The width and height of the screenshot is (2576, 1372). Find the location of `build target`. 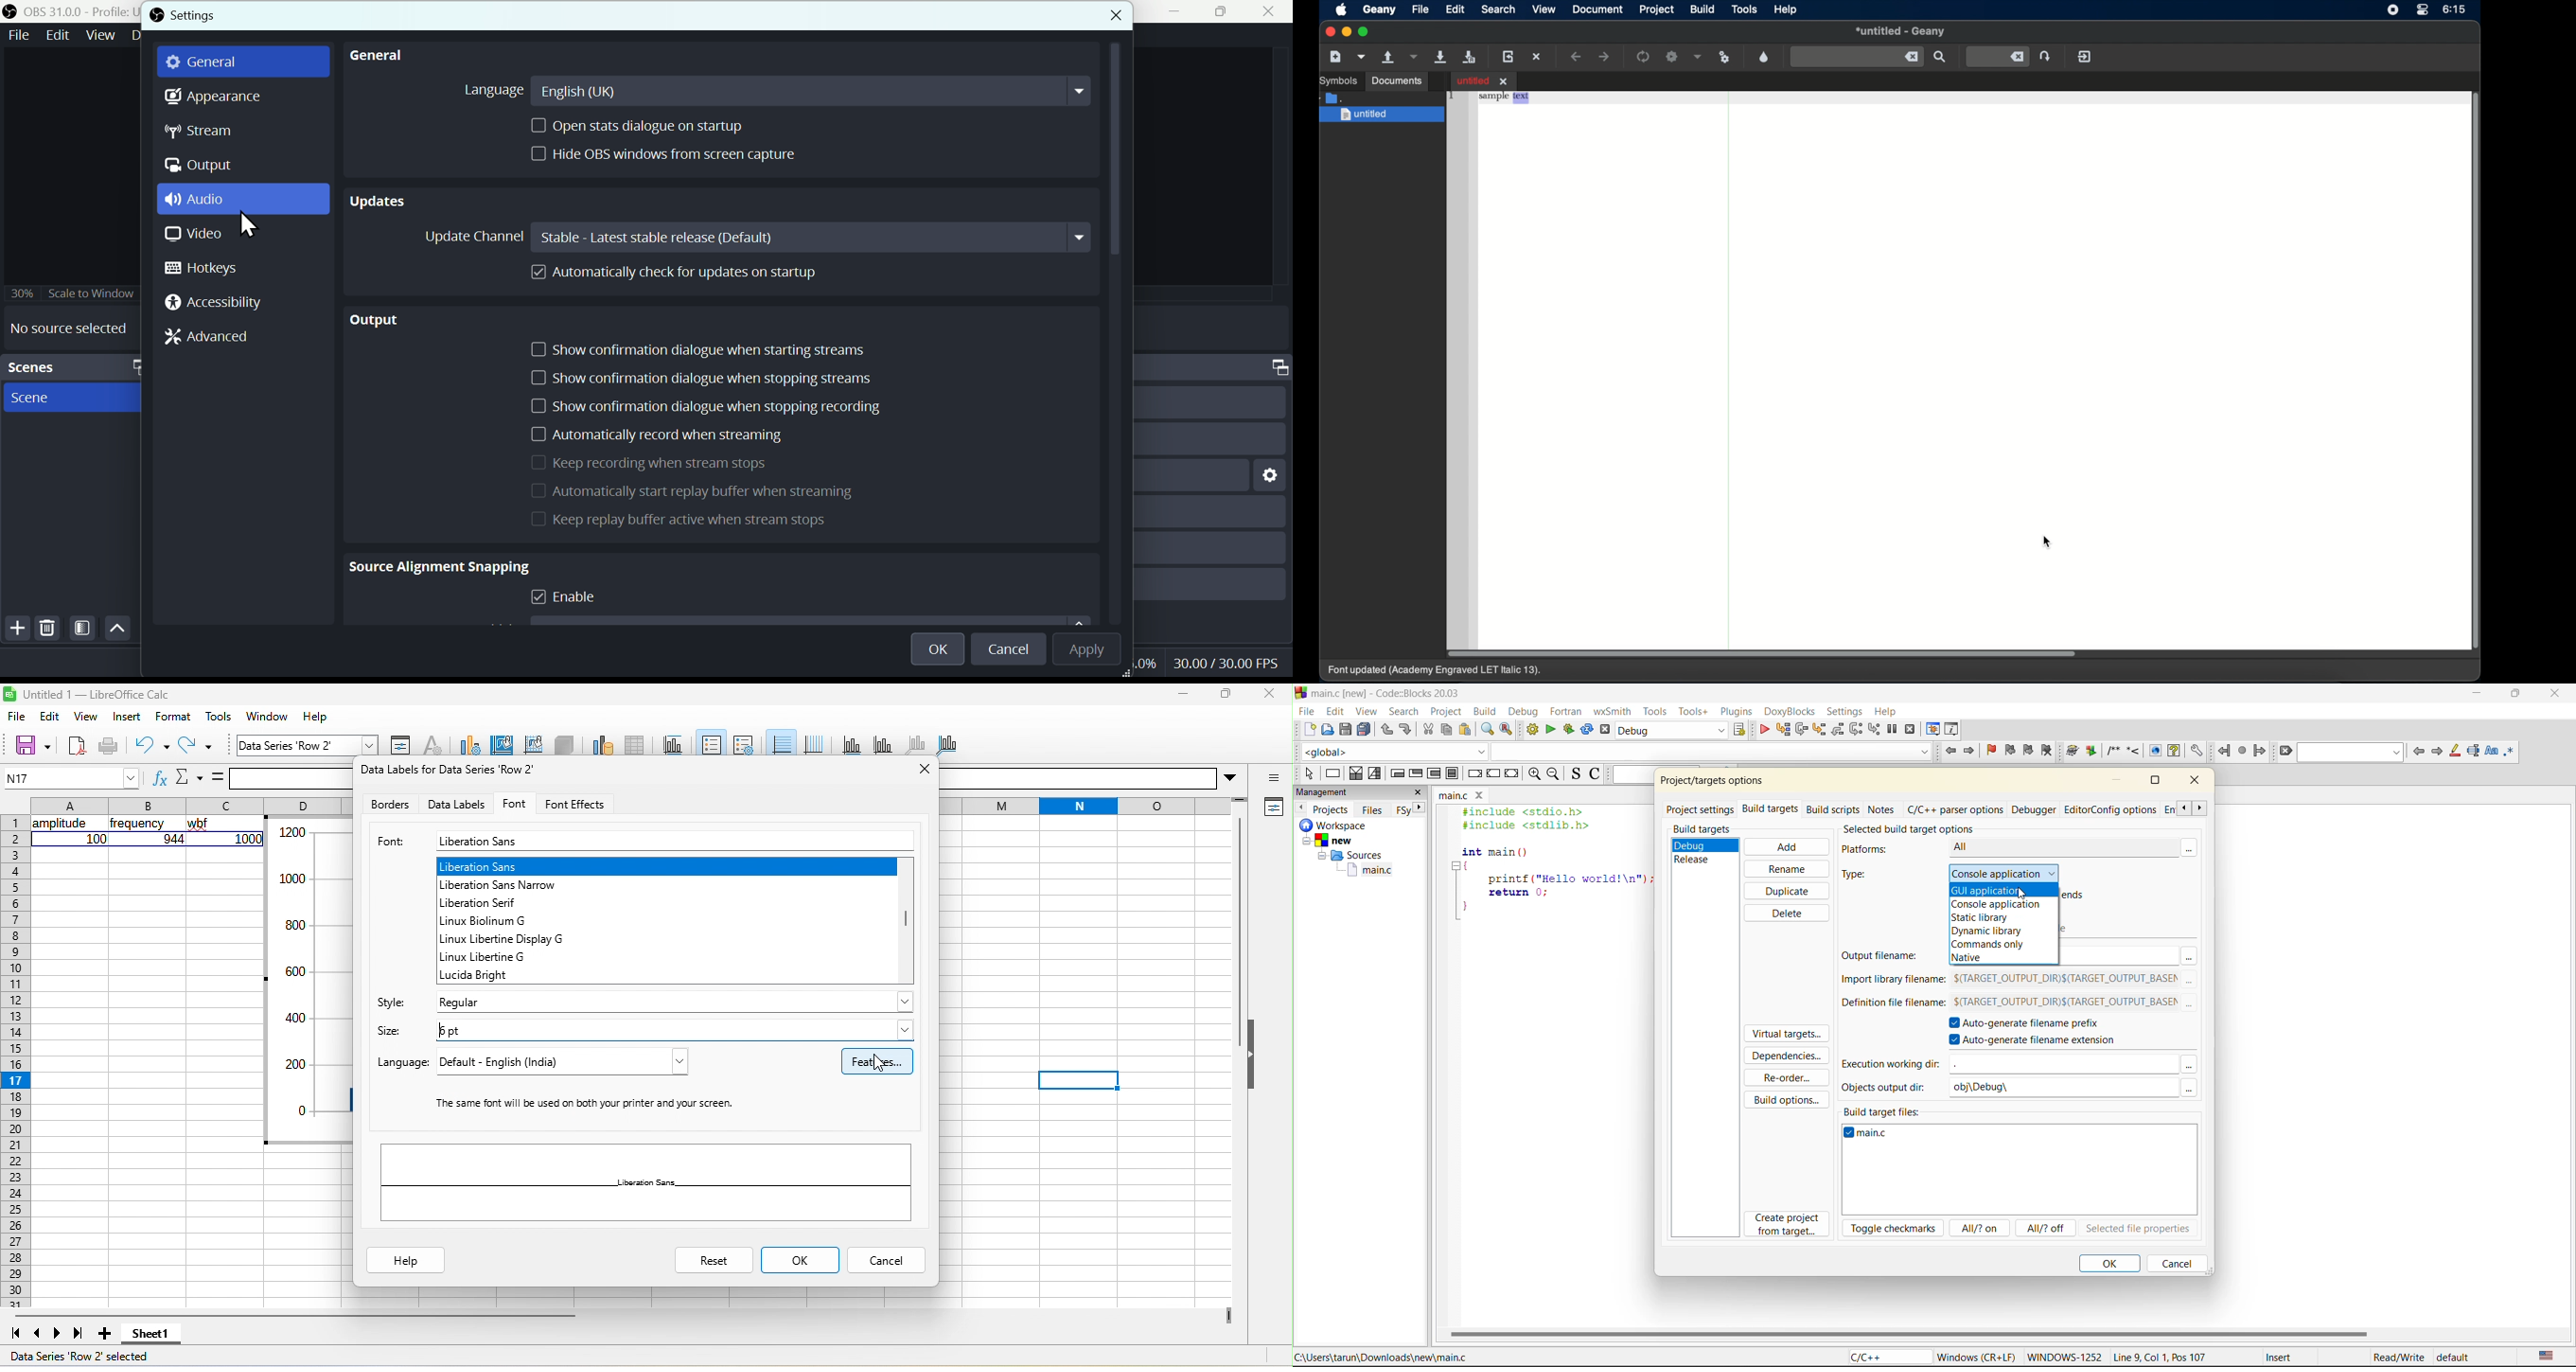

build target is located at coordinates (1672, 731).